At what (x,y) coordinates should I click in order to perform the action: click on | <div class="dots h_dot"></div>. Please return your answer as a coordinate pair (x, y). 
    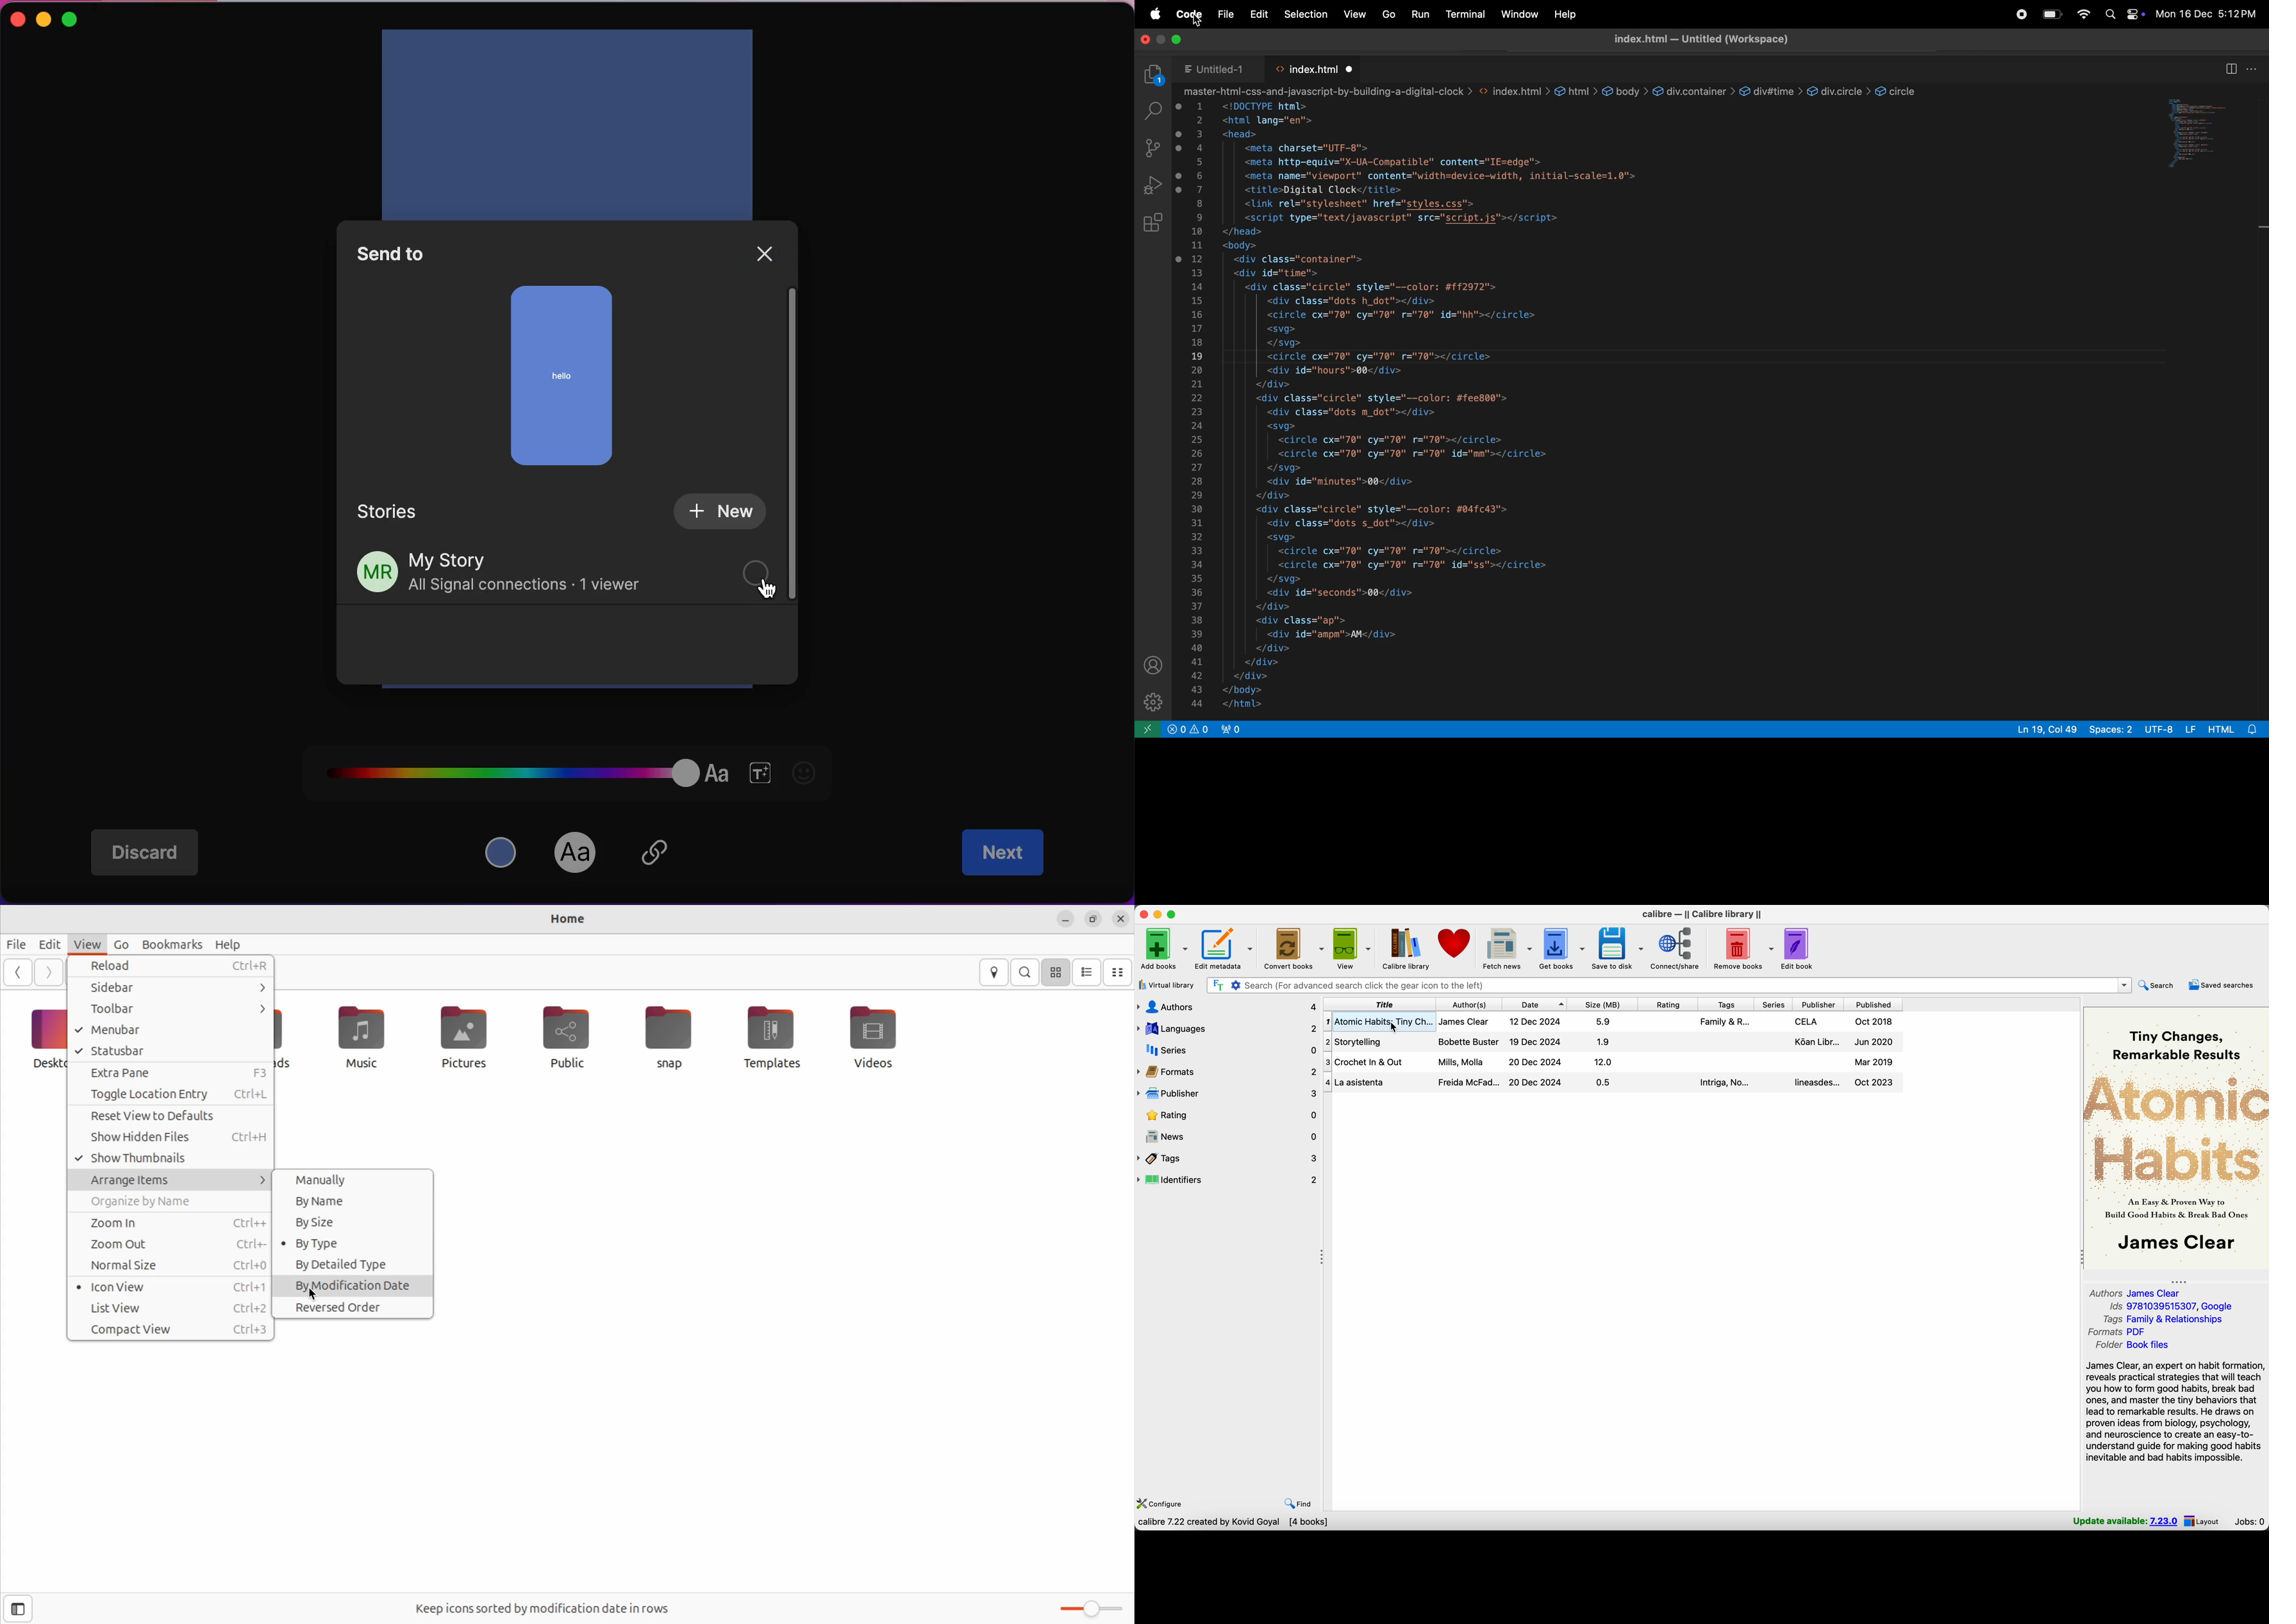
    Looking at the image, I should click on (1349, 302).